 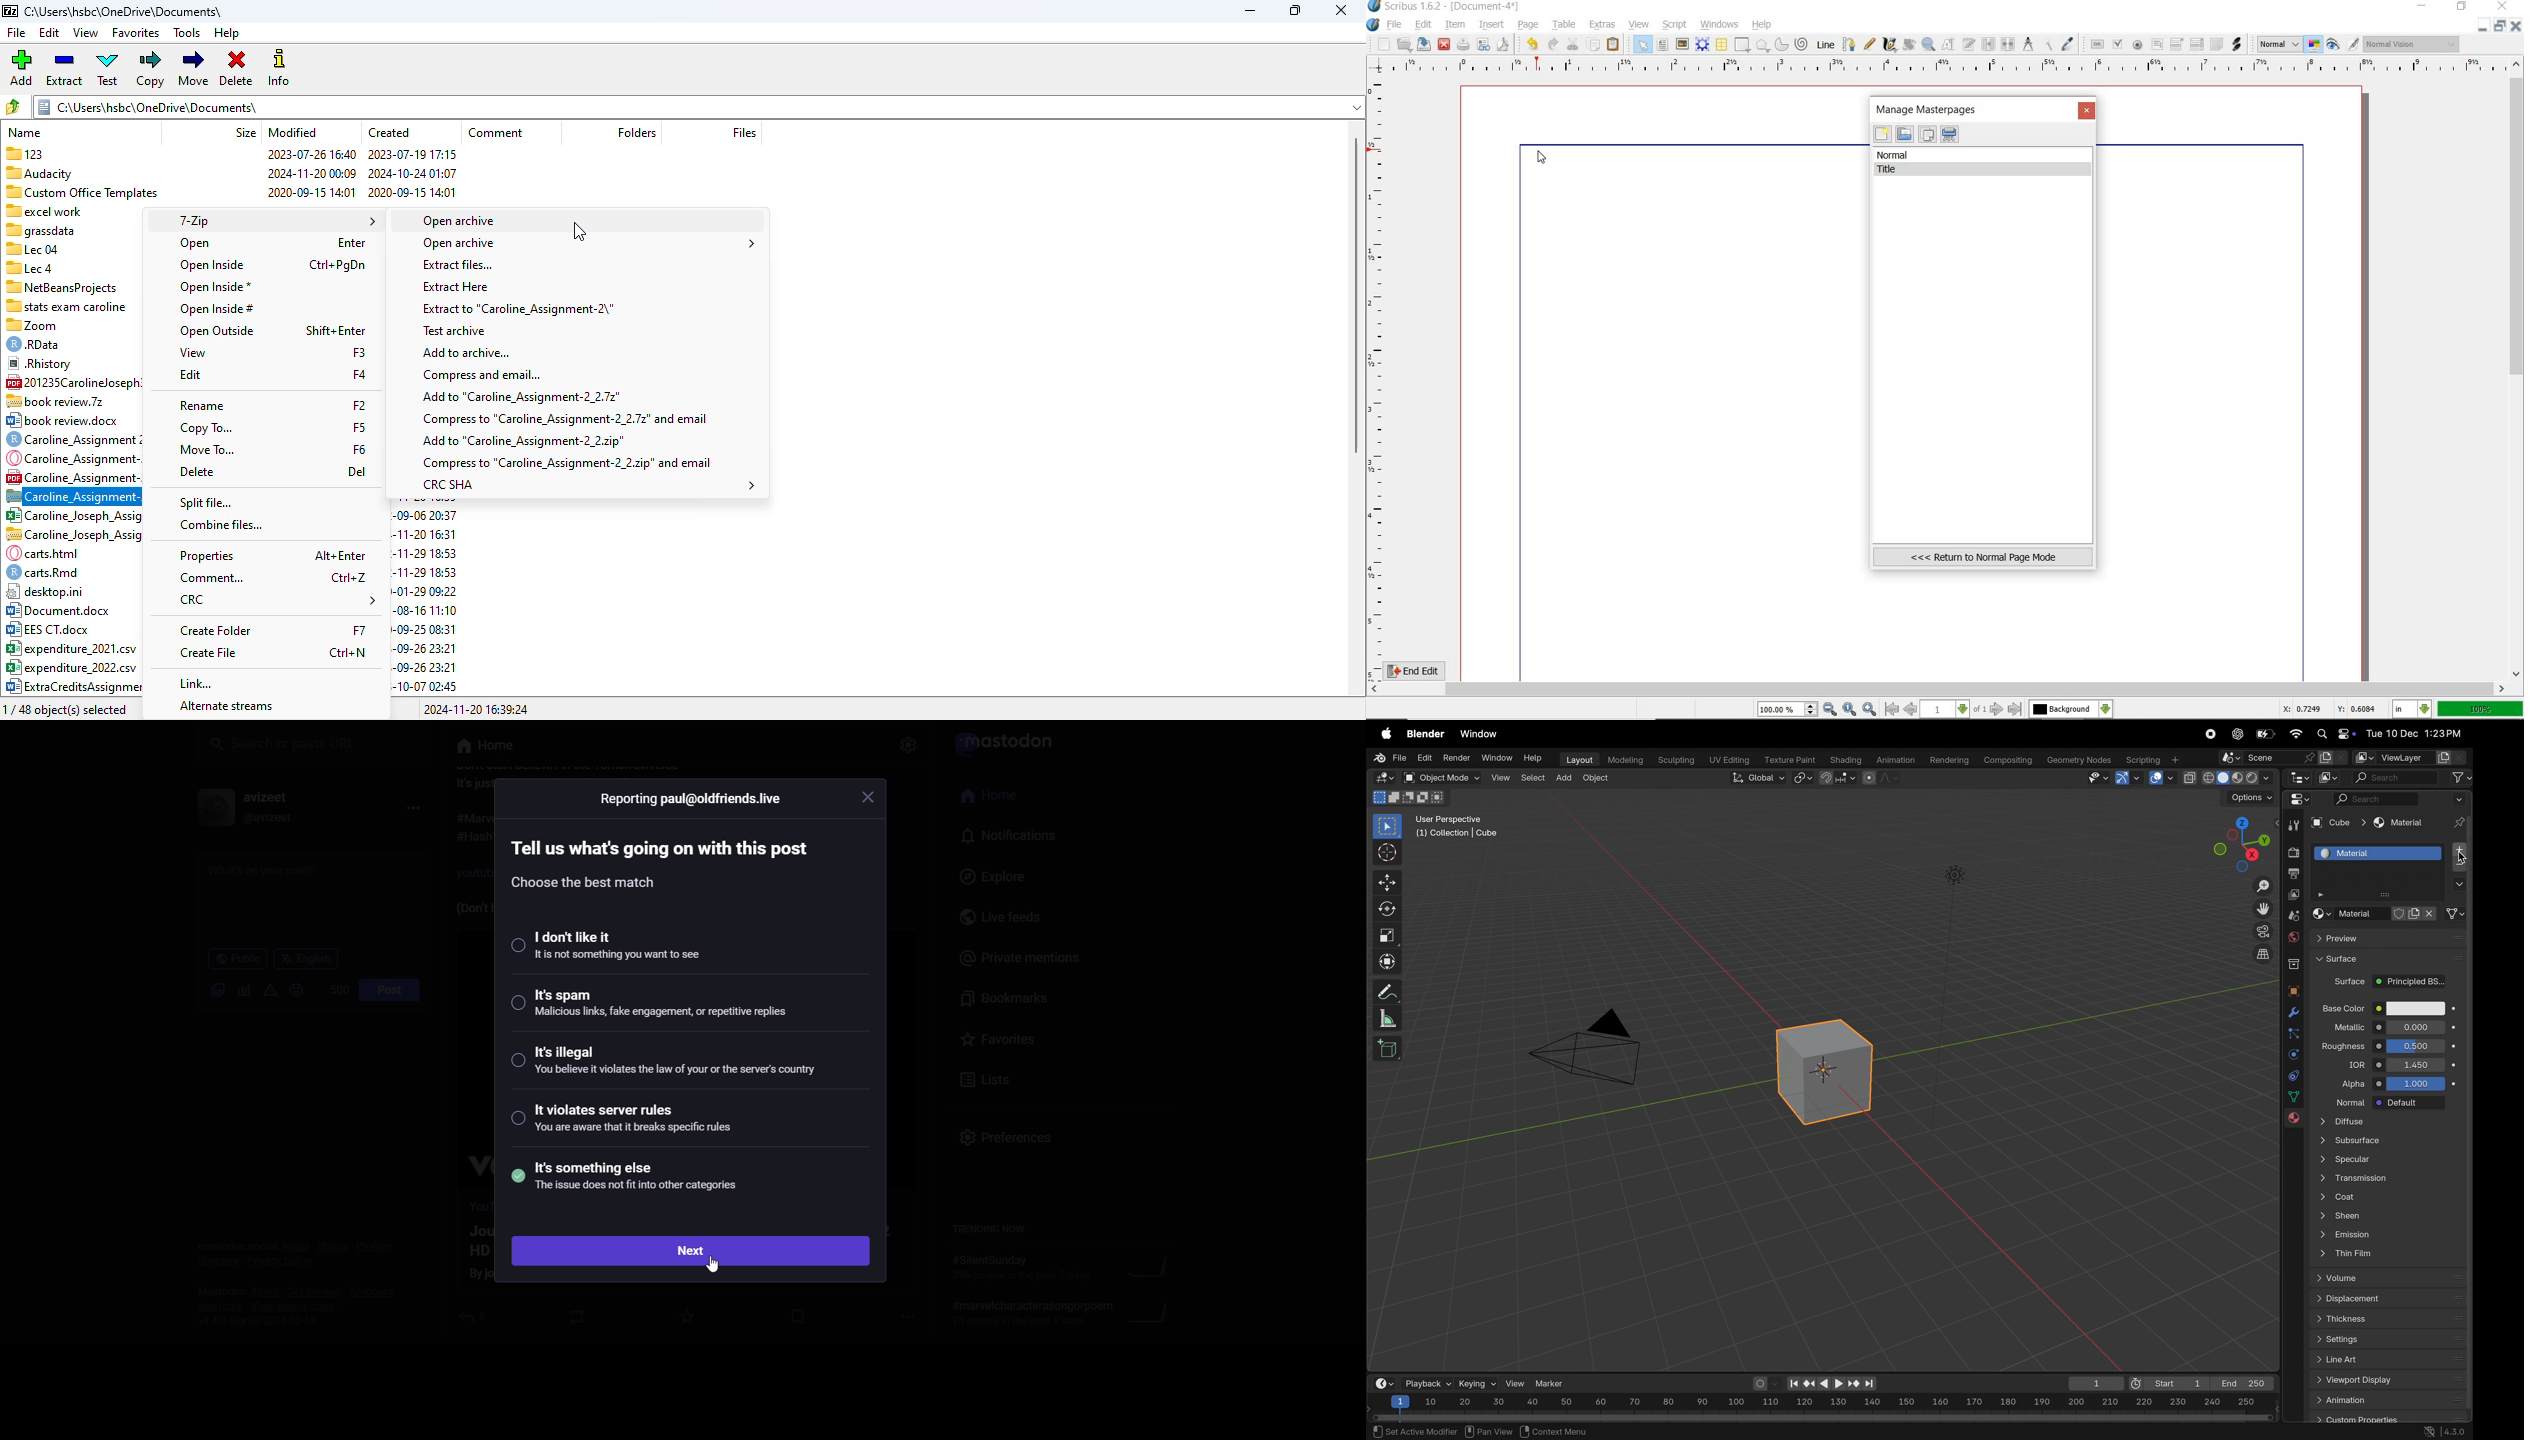 I want to click on new, so click(x=1883, y=136).